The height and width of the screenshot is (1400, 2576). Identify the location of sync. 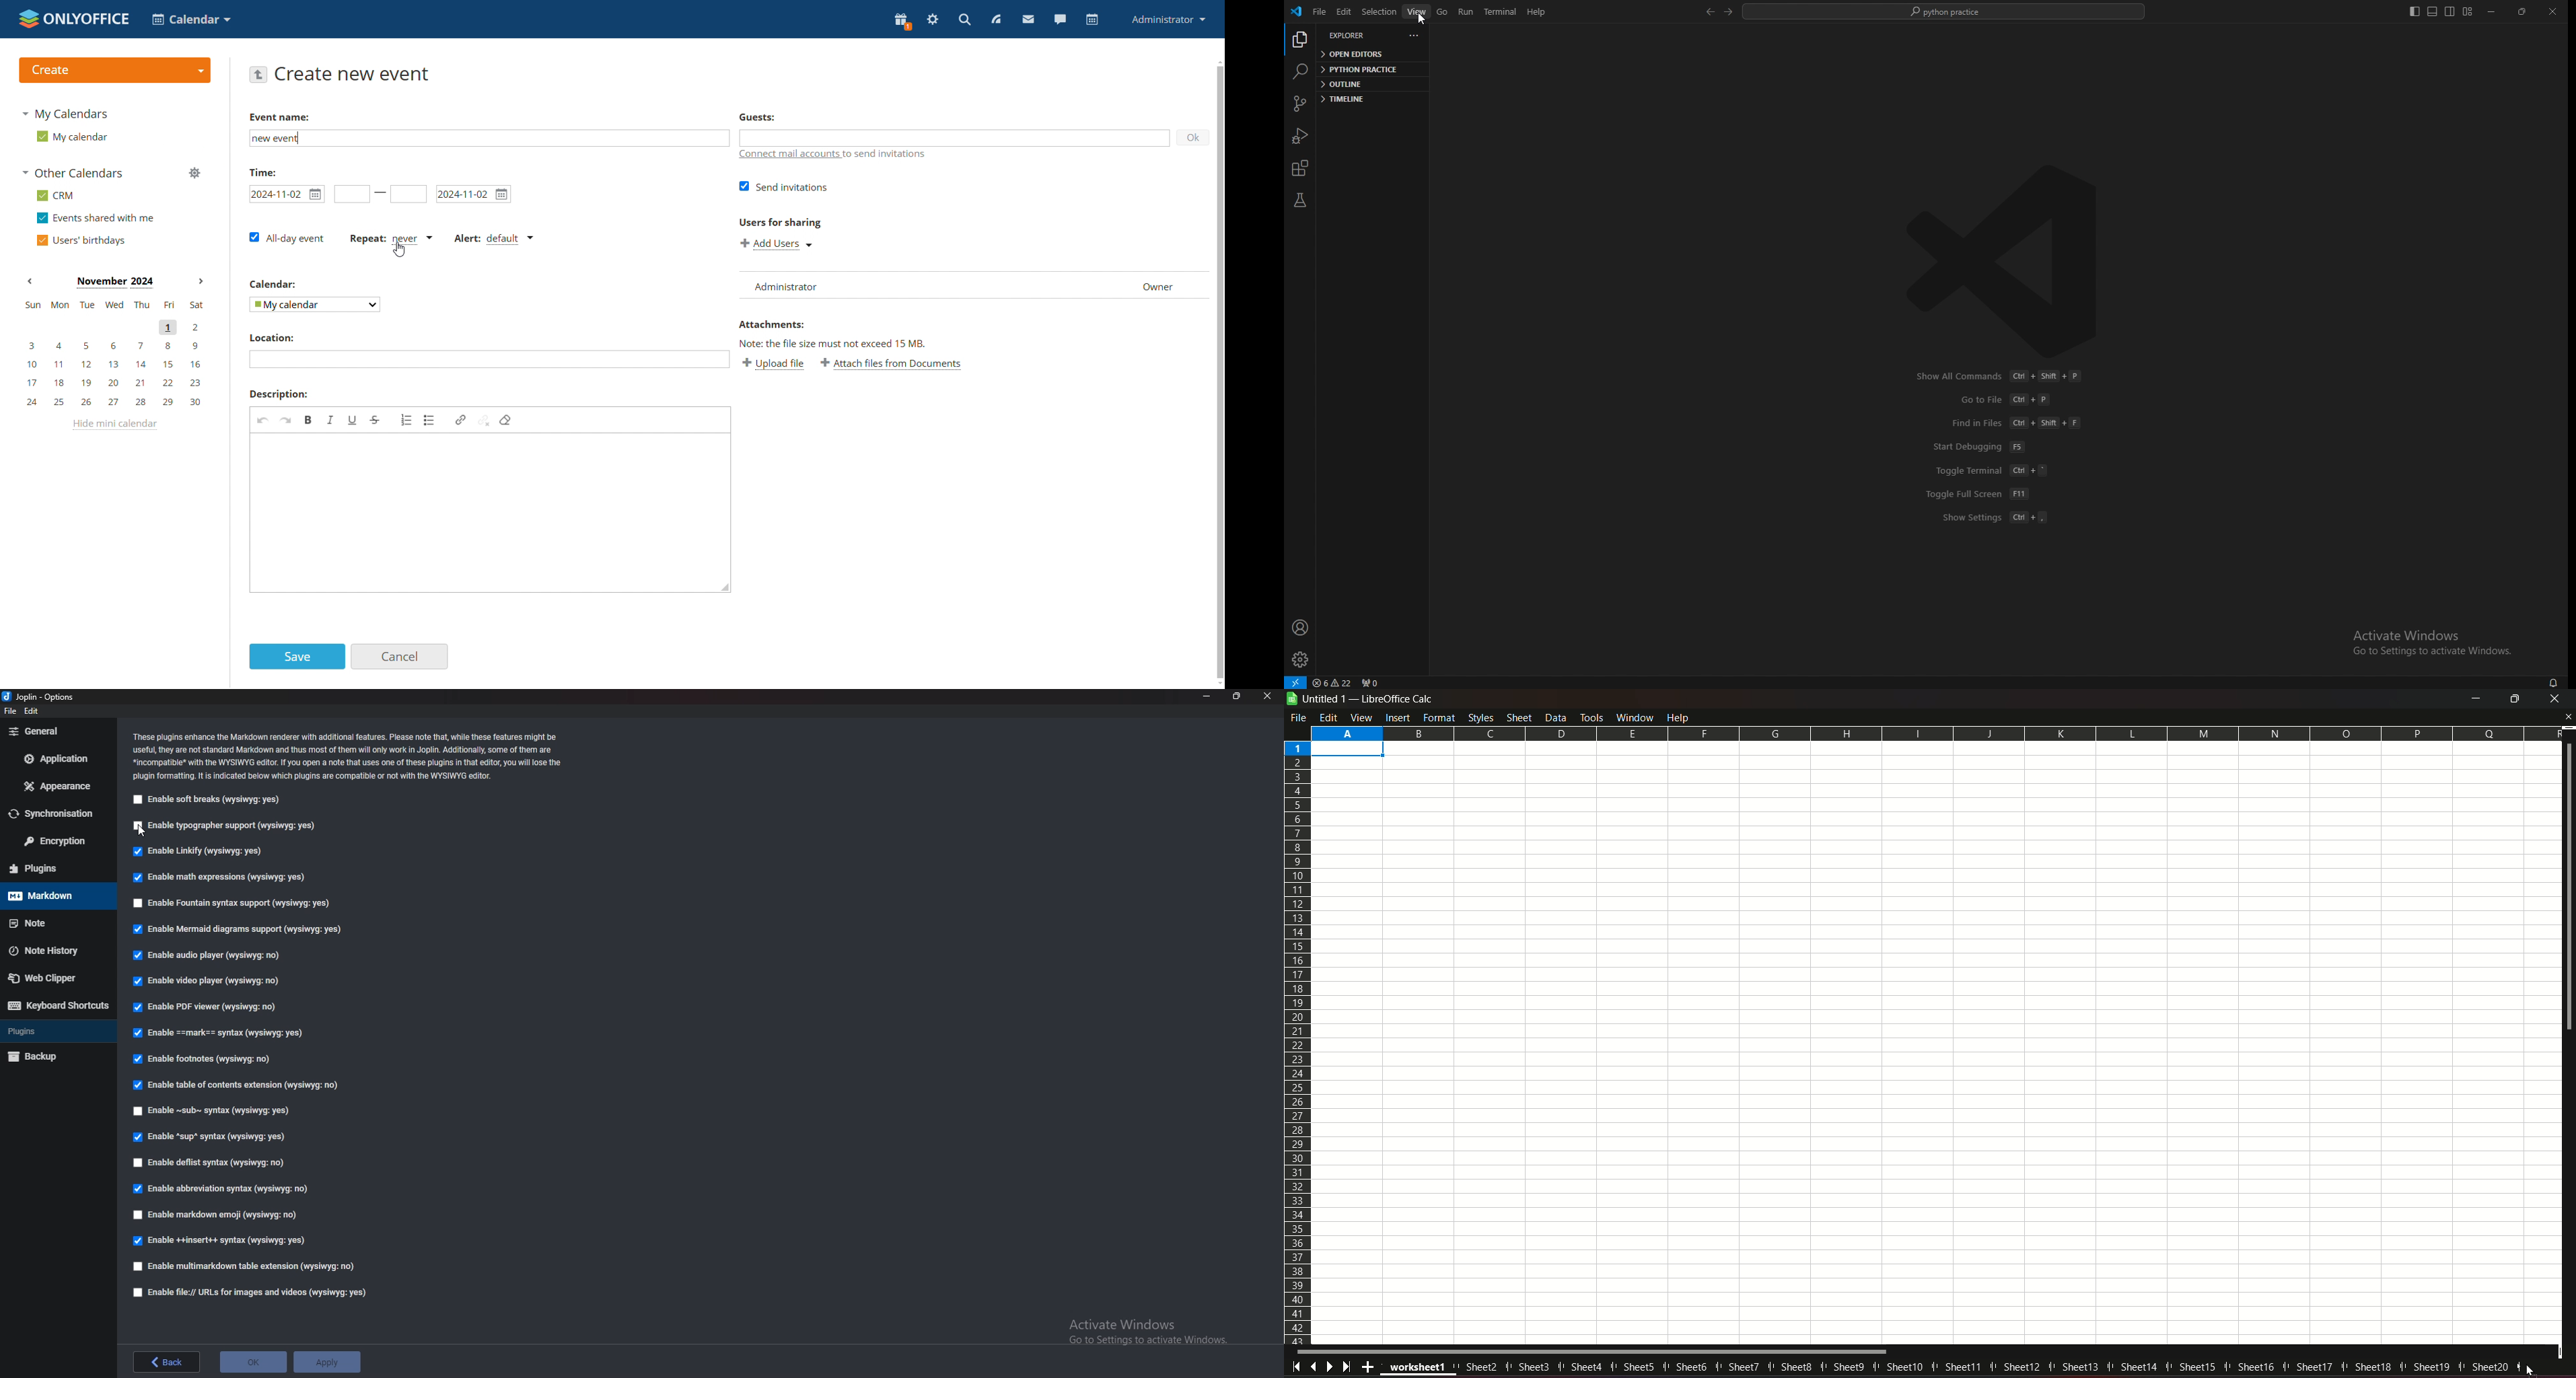
(54, 813).